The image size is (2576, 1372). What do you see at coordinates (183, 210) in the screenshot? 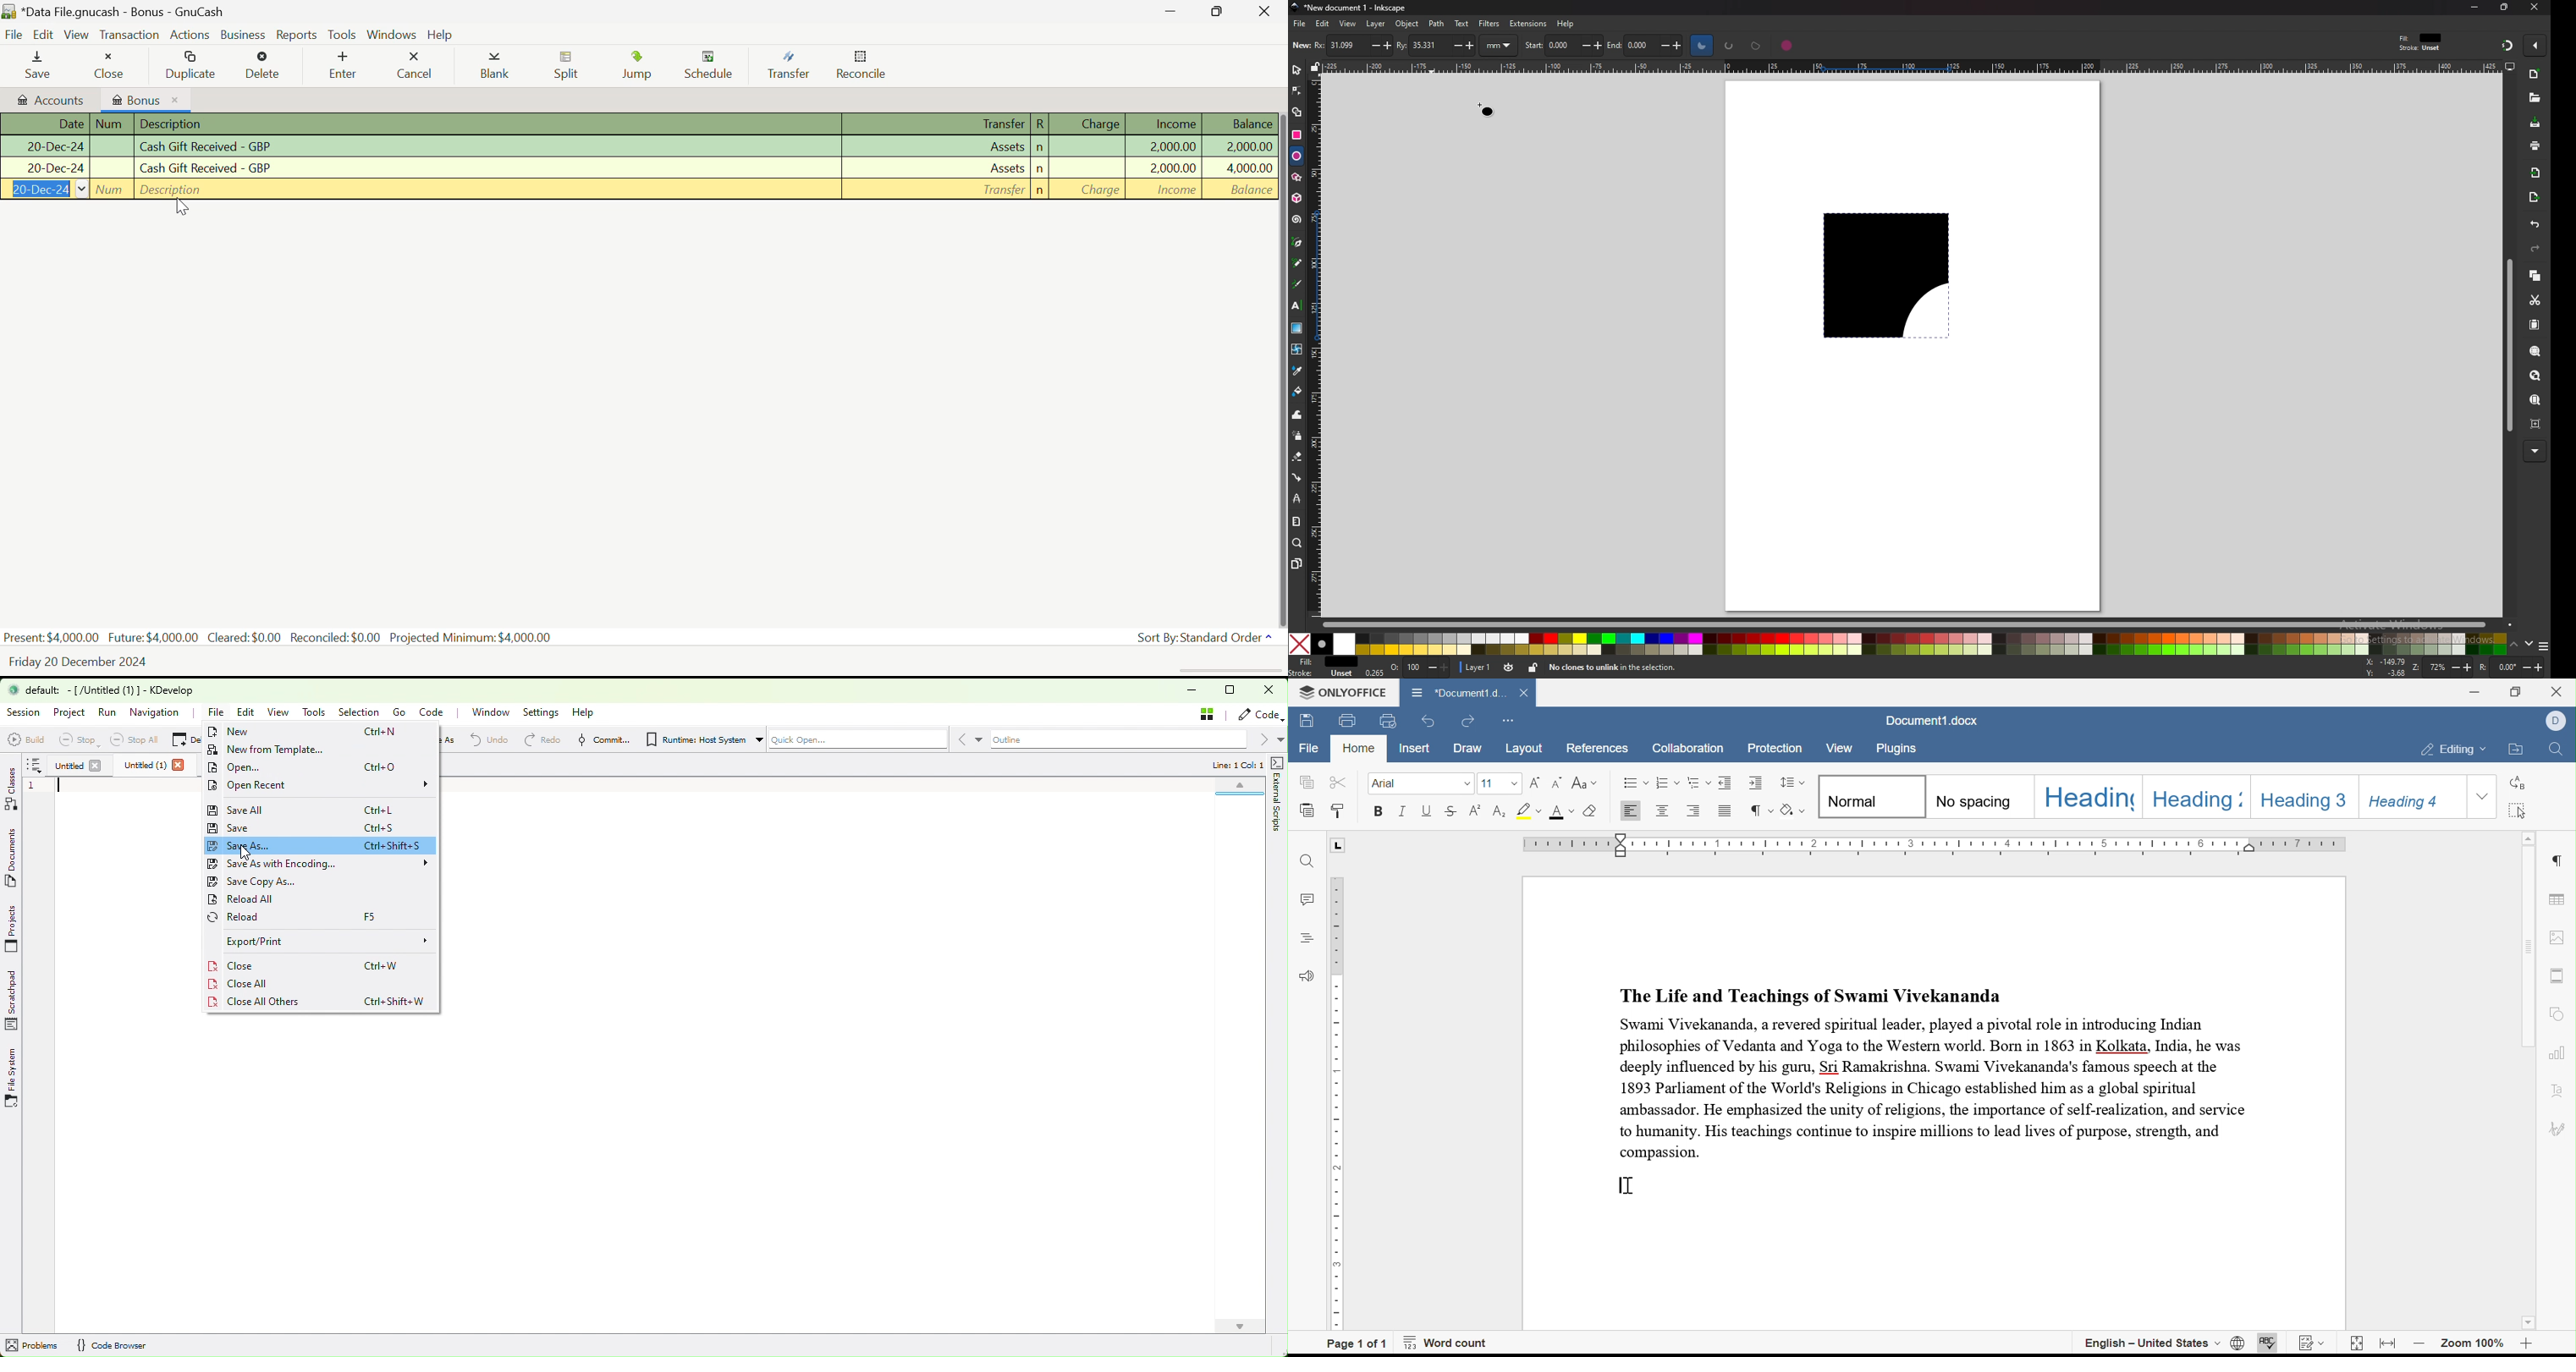
I see `Cursor Position AFTER_LAST_ACTION` at bounding box center [183, 210].